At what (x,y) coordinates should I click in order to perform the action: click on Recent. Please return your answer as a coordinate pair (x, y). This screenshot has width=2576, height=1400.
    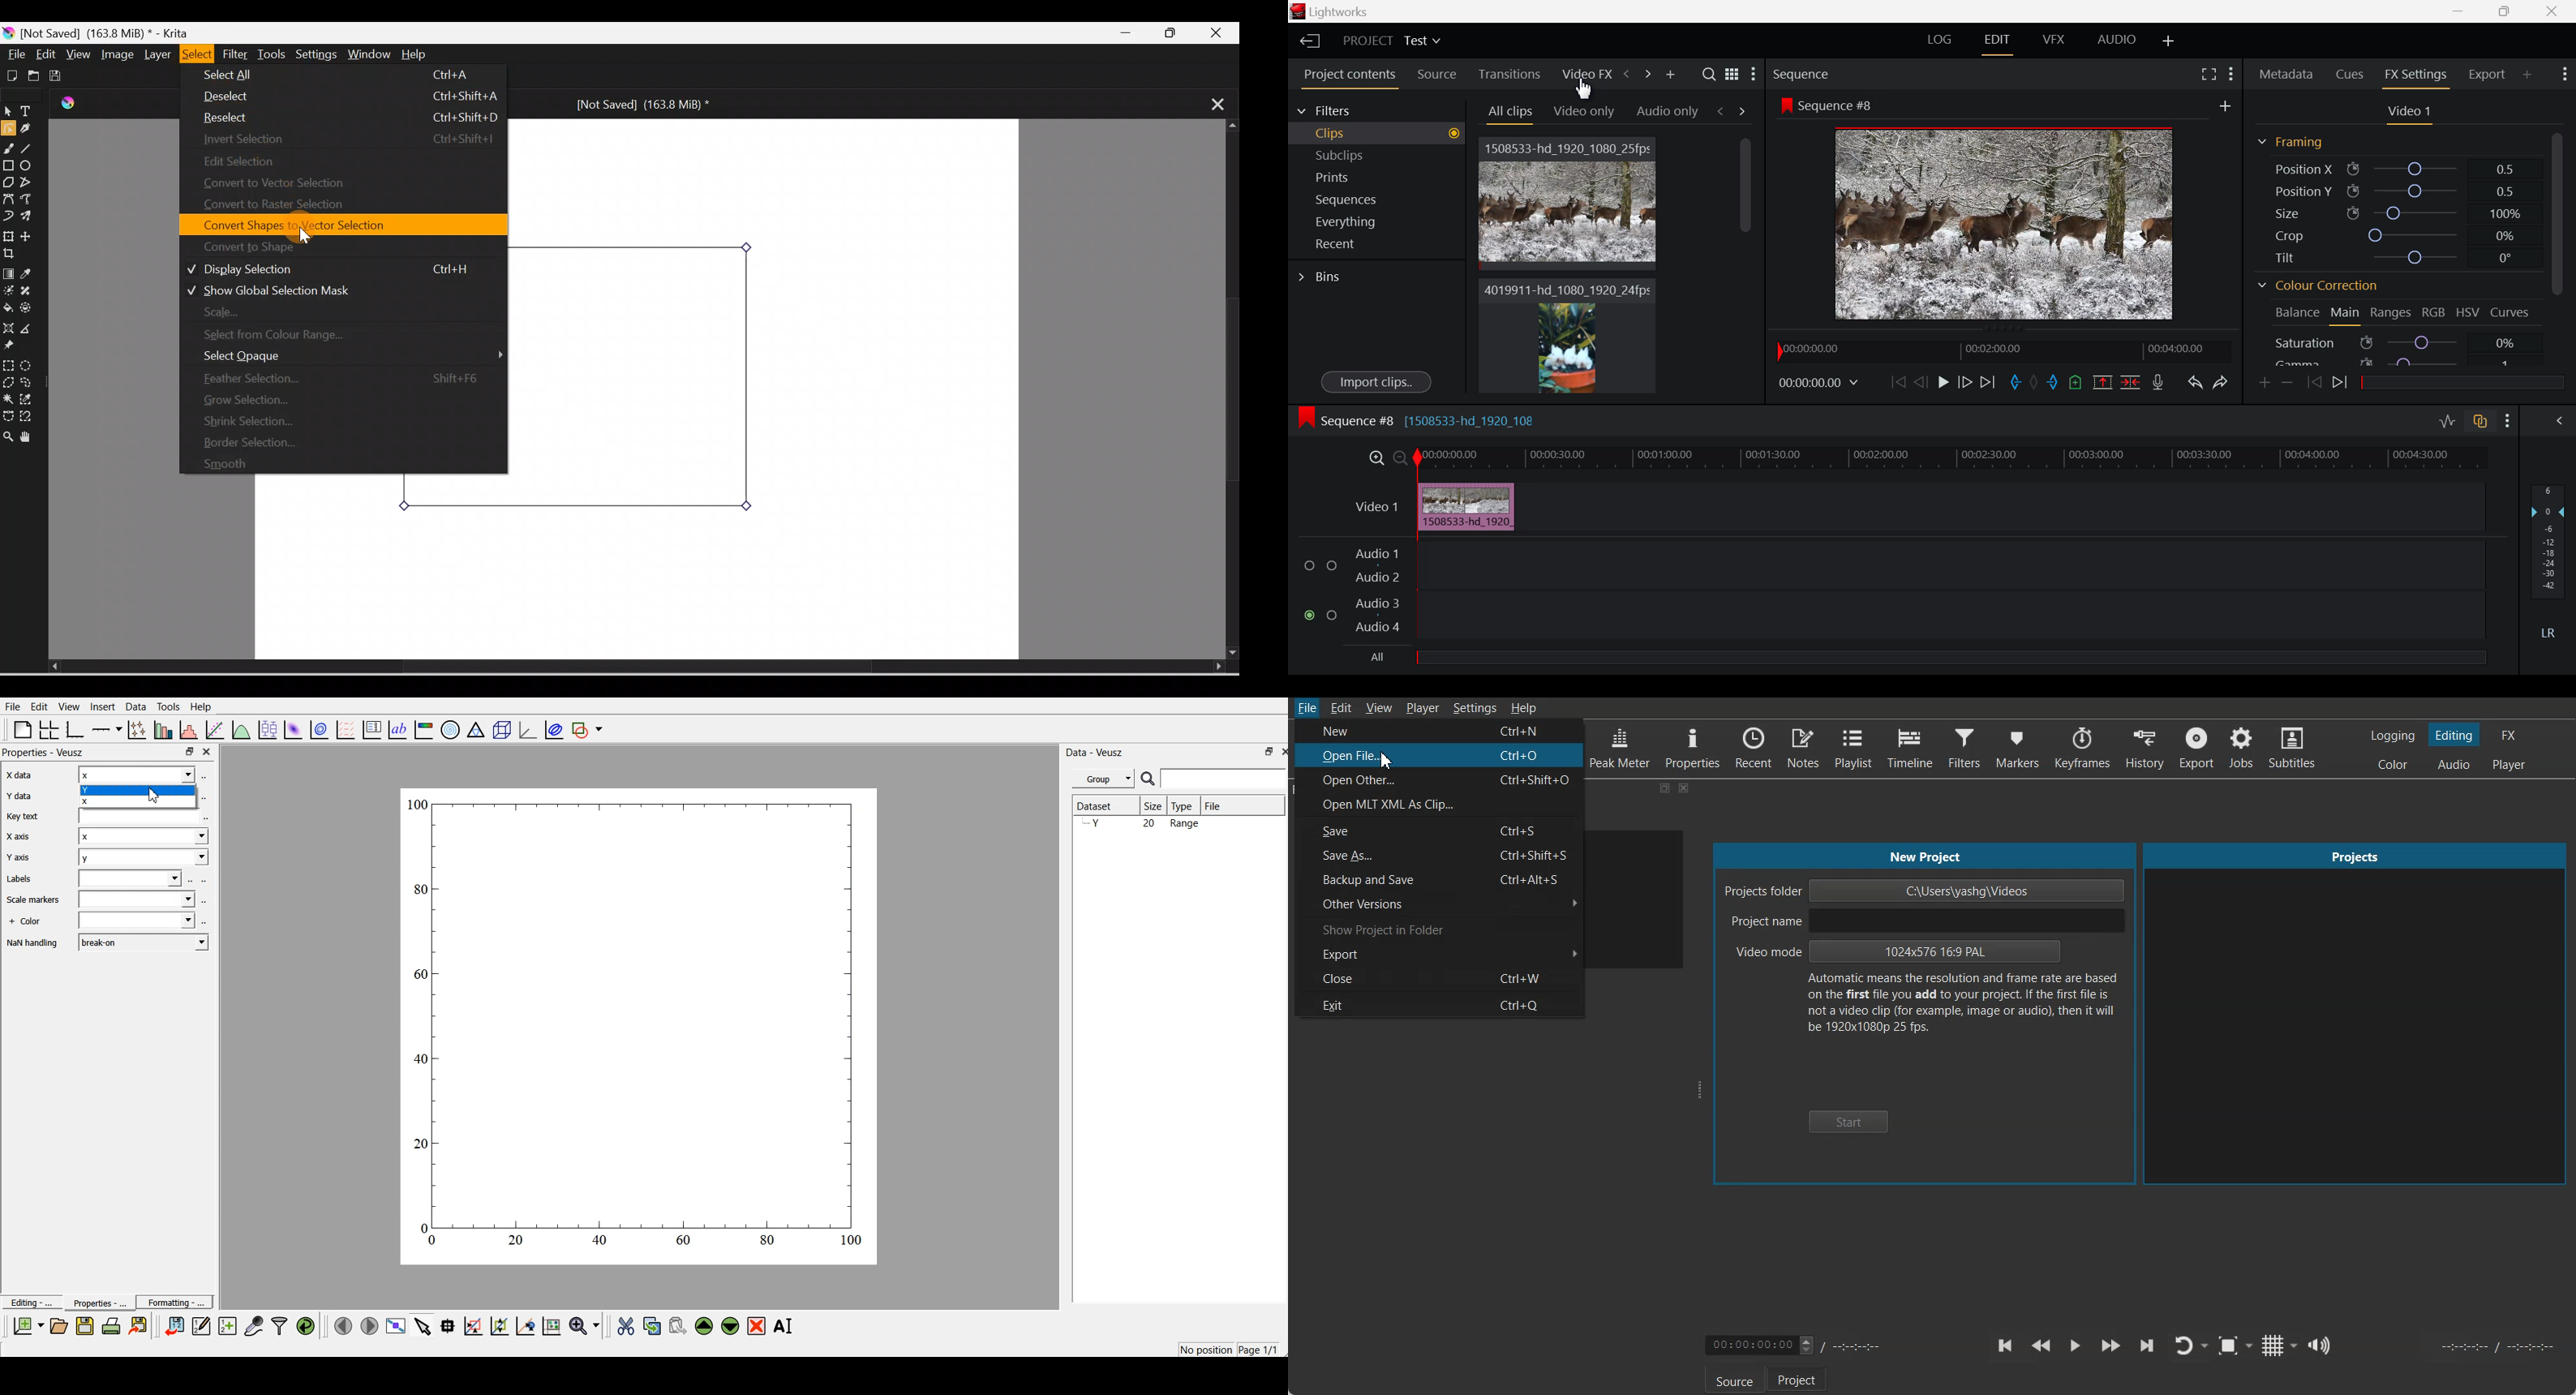
    Looking at the image, I should click on (1754, 745).